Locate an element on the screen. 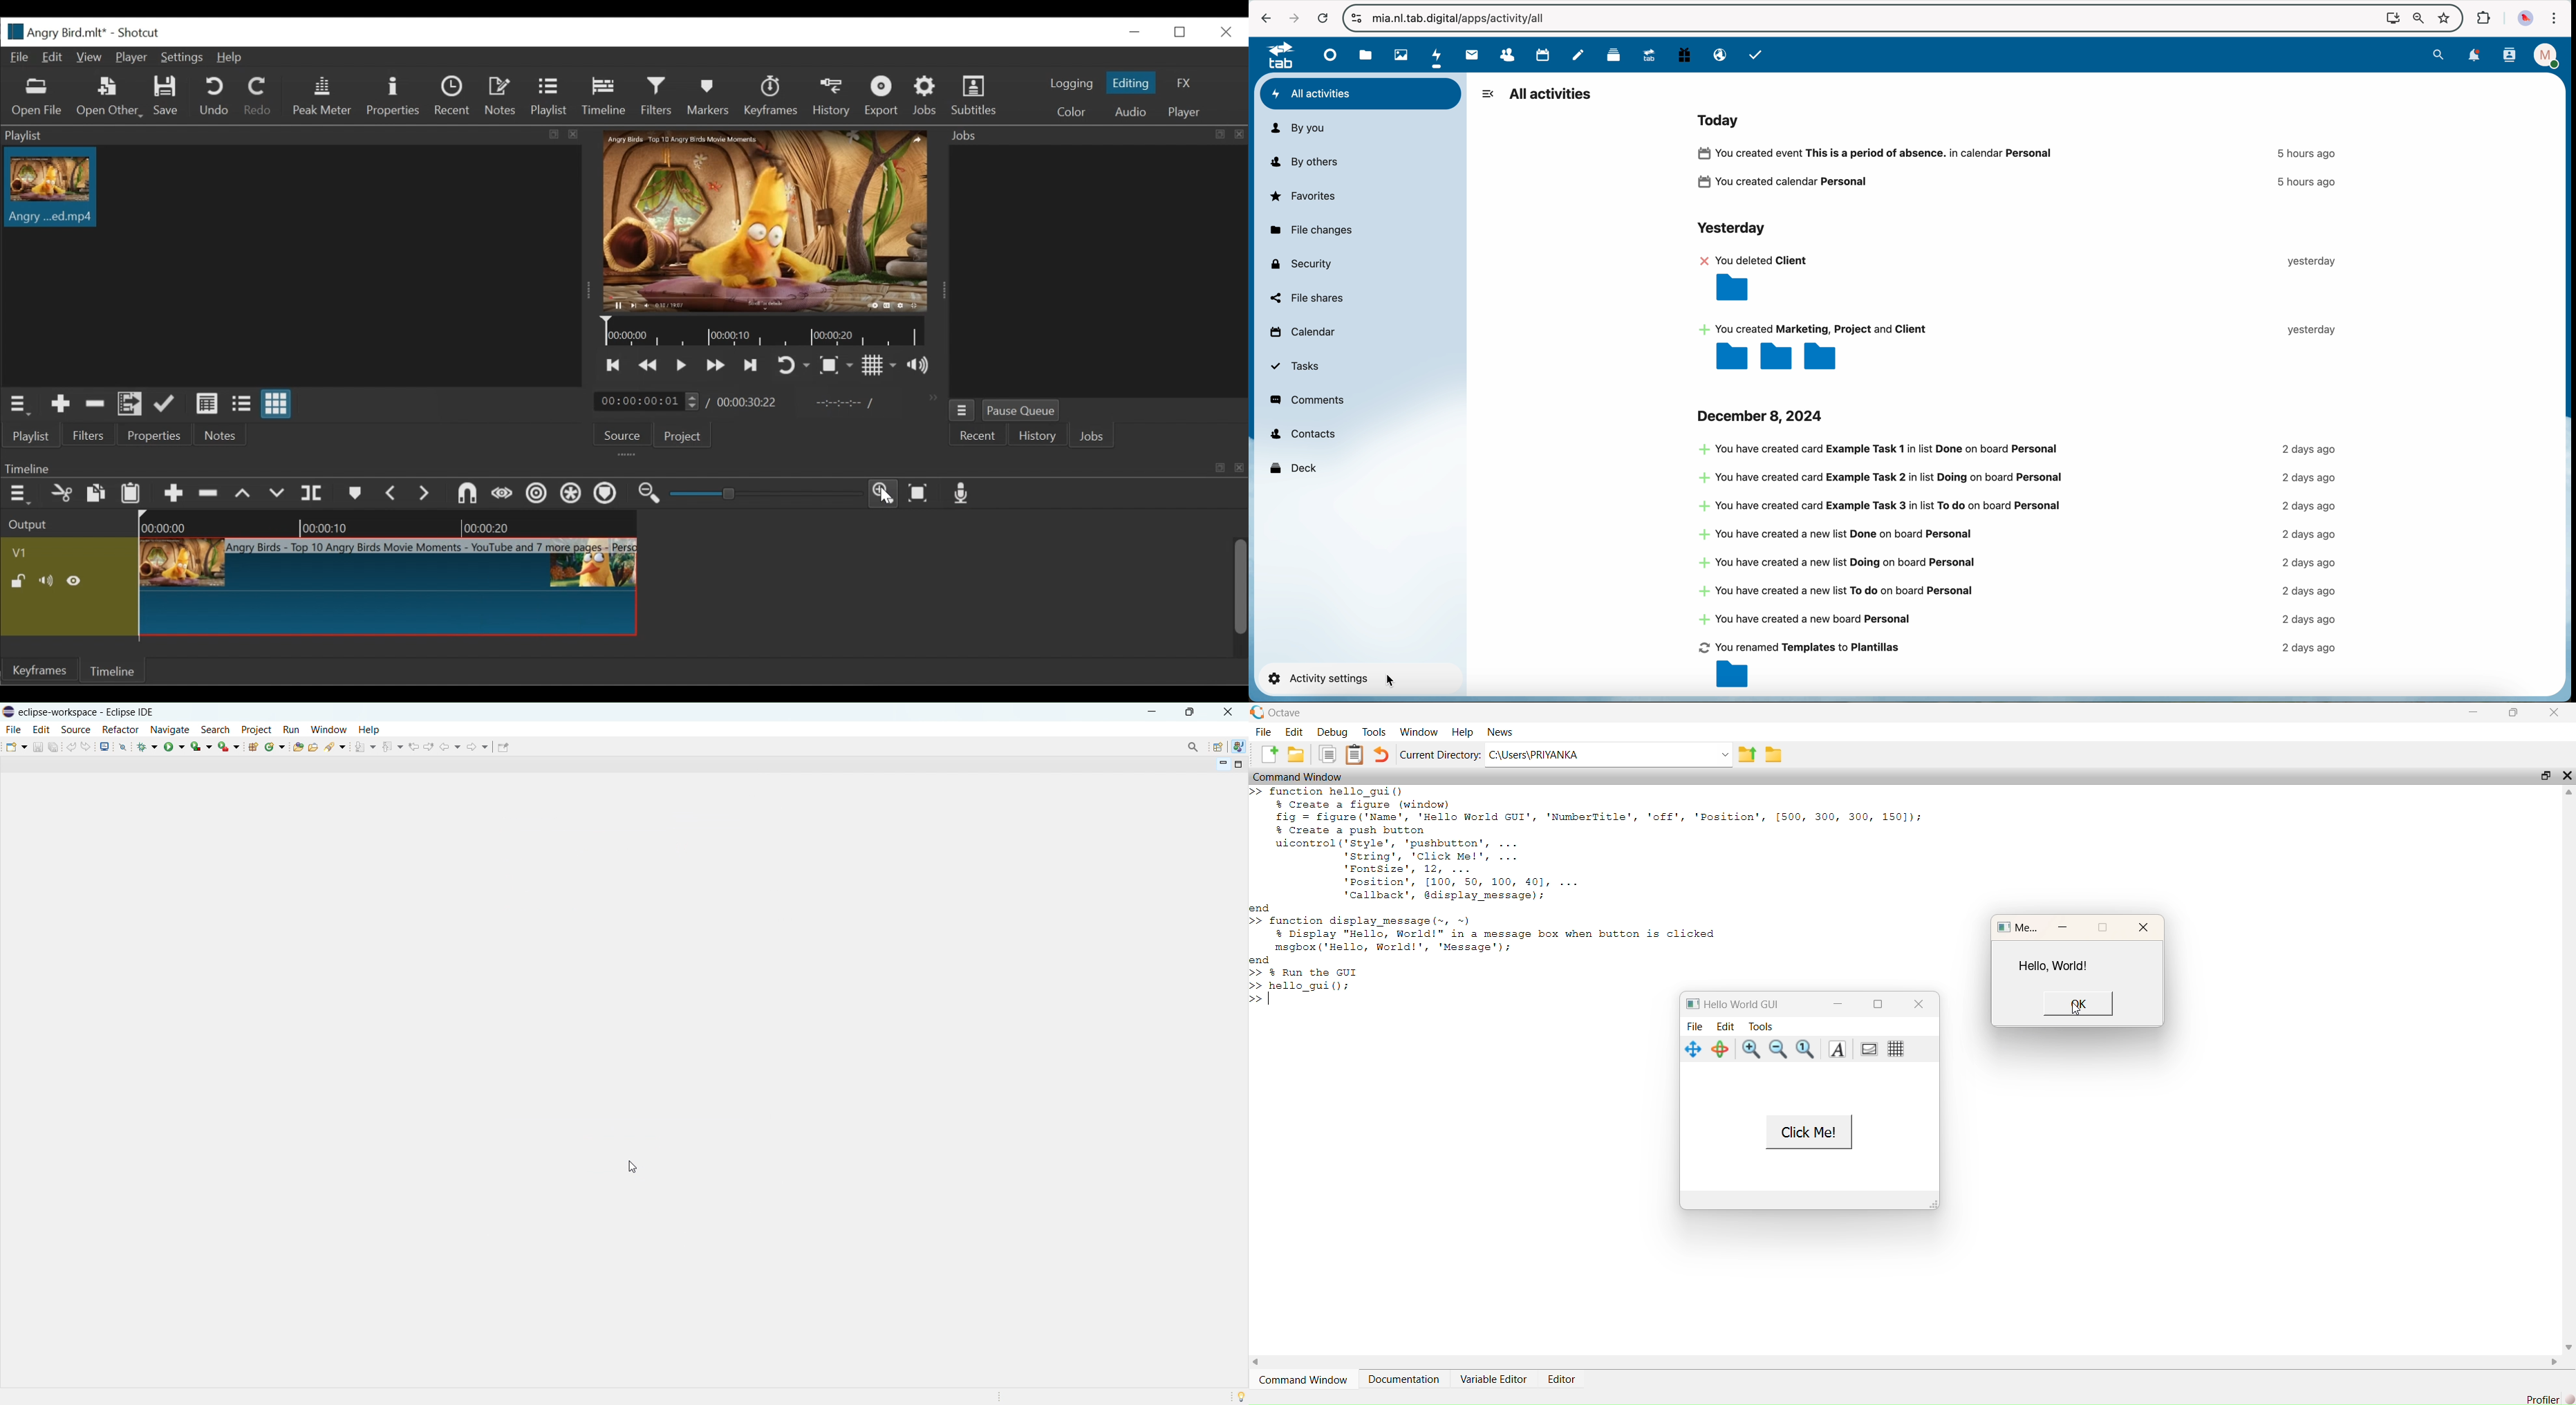  File is located at coordinates (1262, 732).